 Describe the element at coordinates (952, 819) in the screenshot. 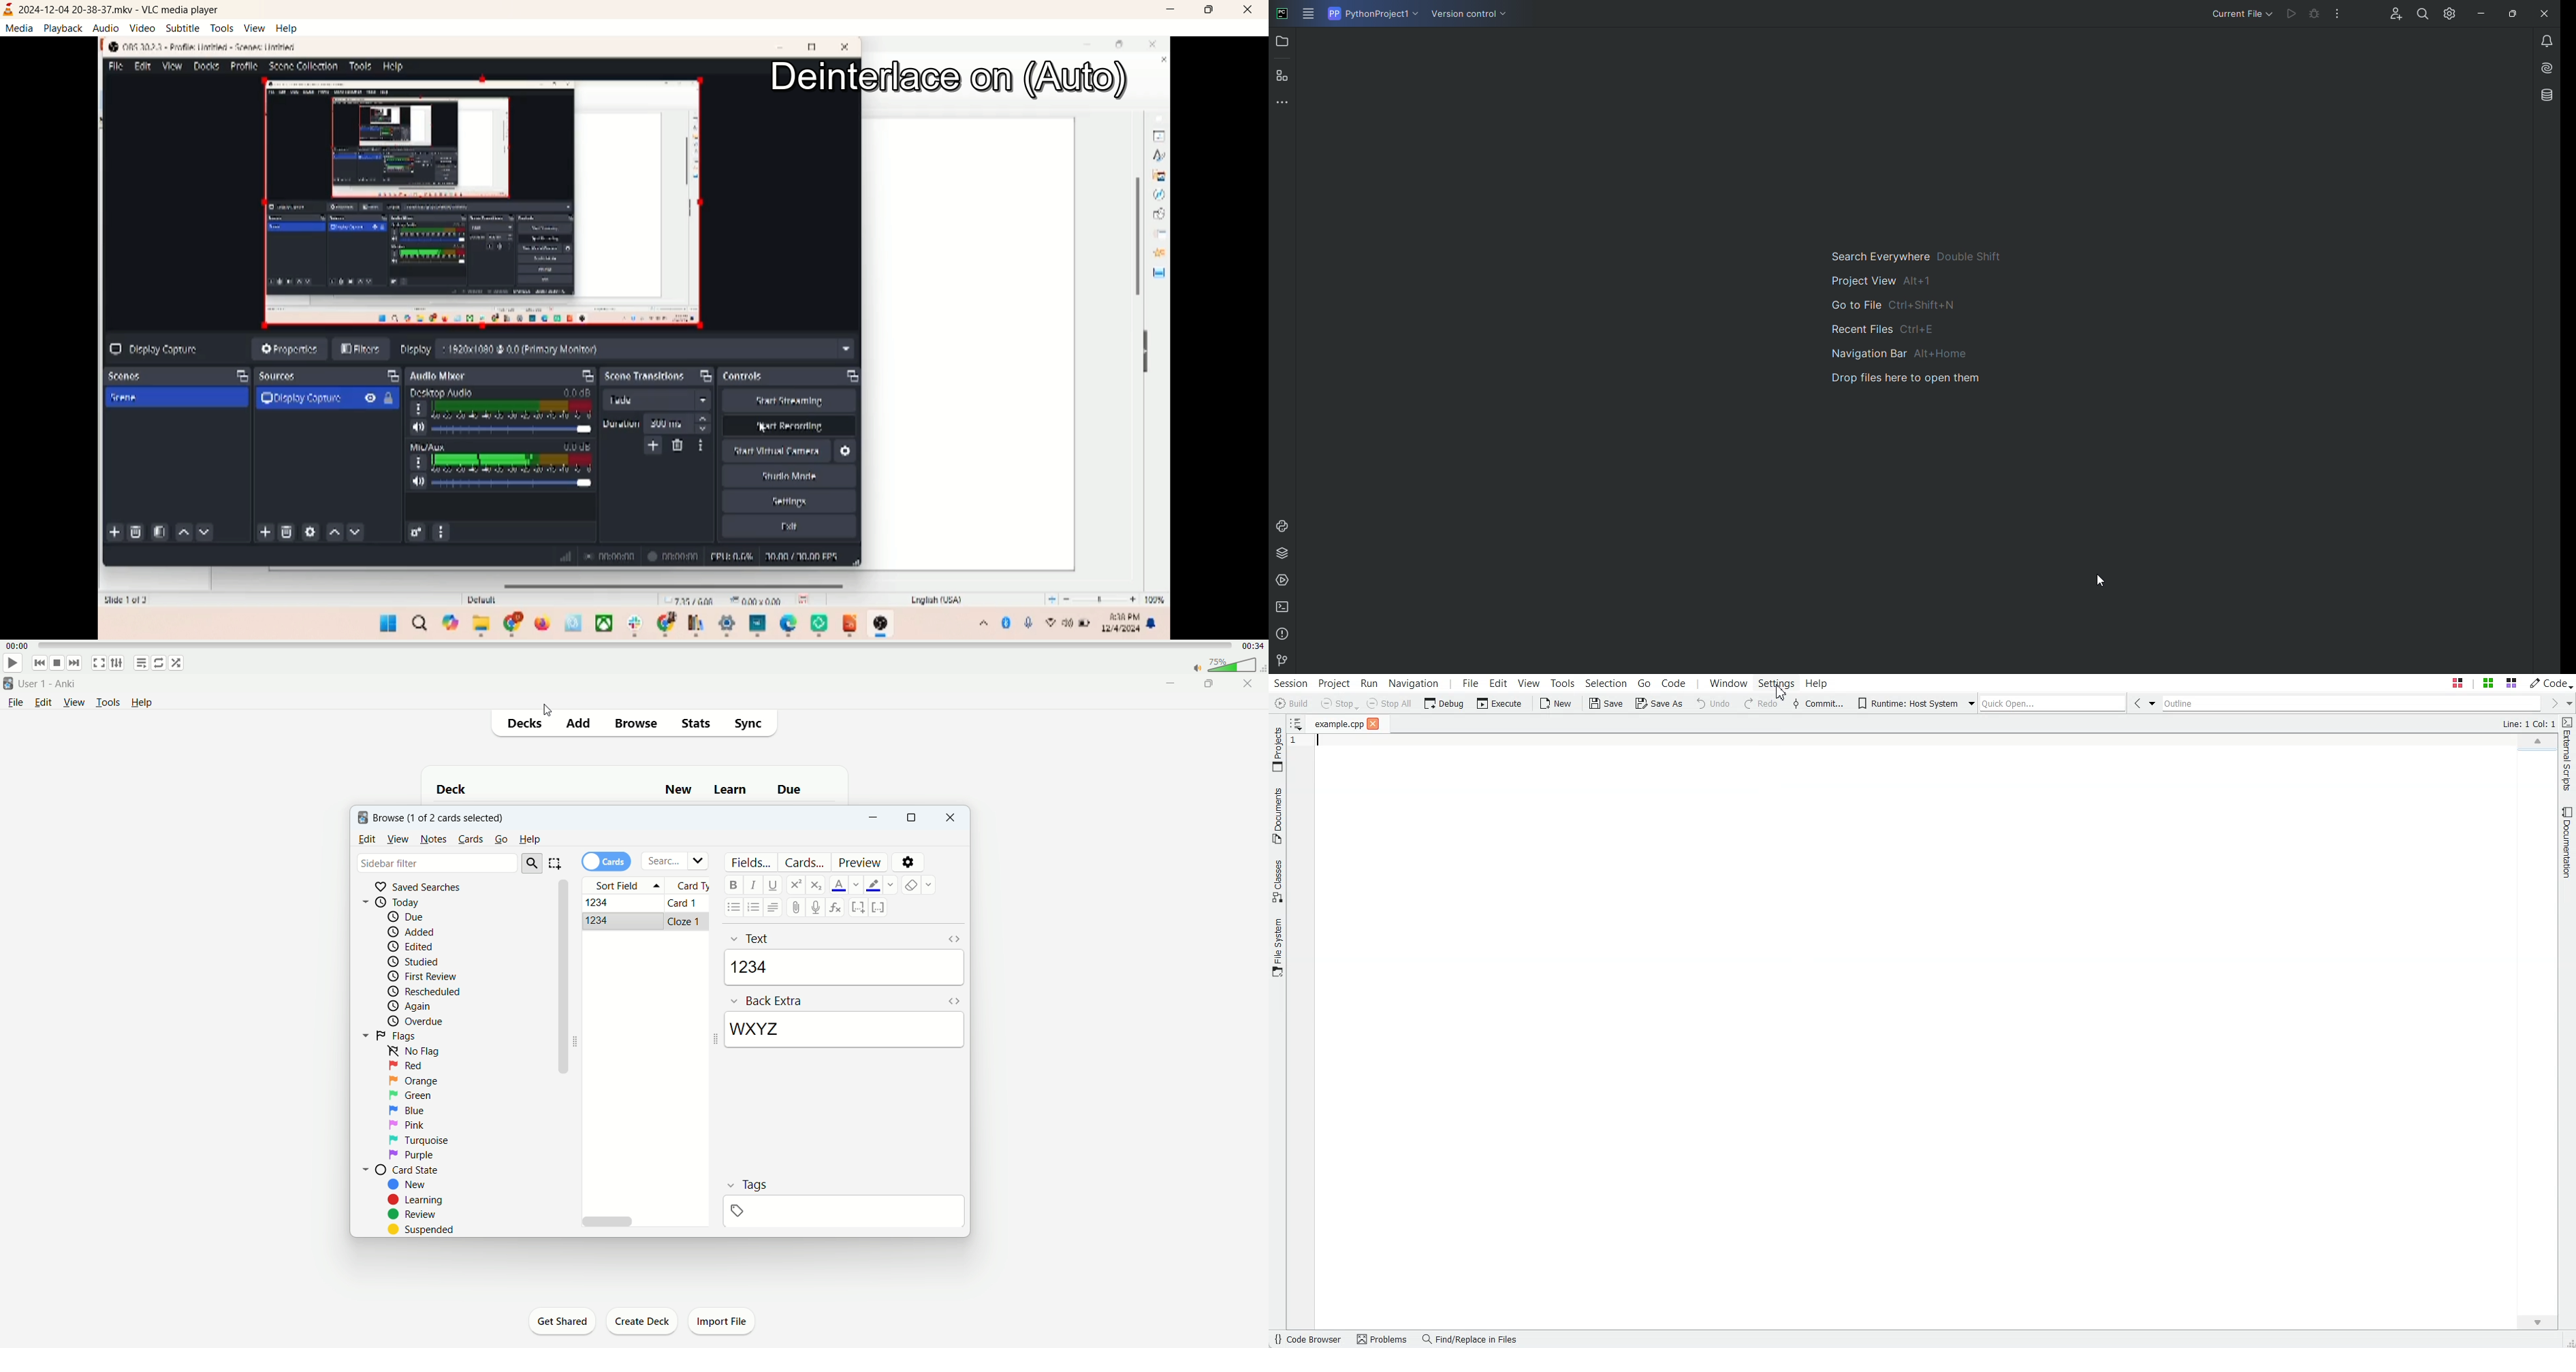

I see `close` at that location.